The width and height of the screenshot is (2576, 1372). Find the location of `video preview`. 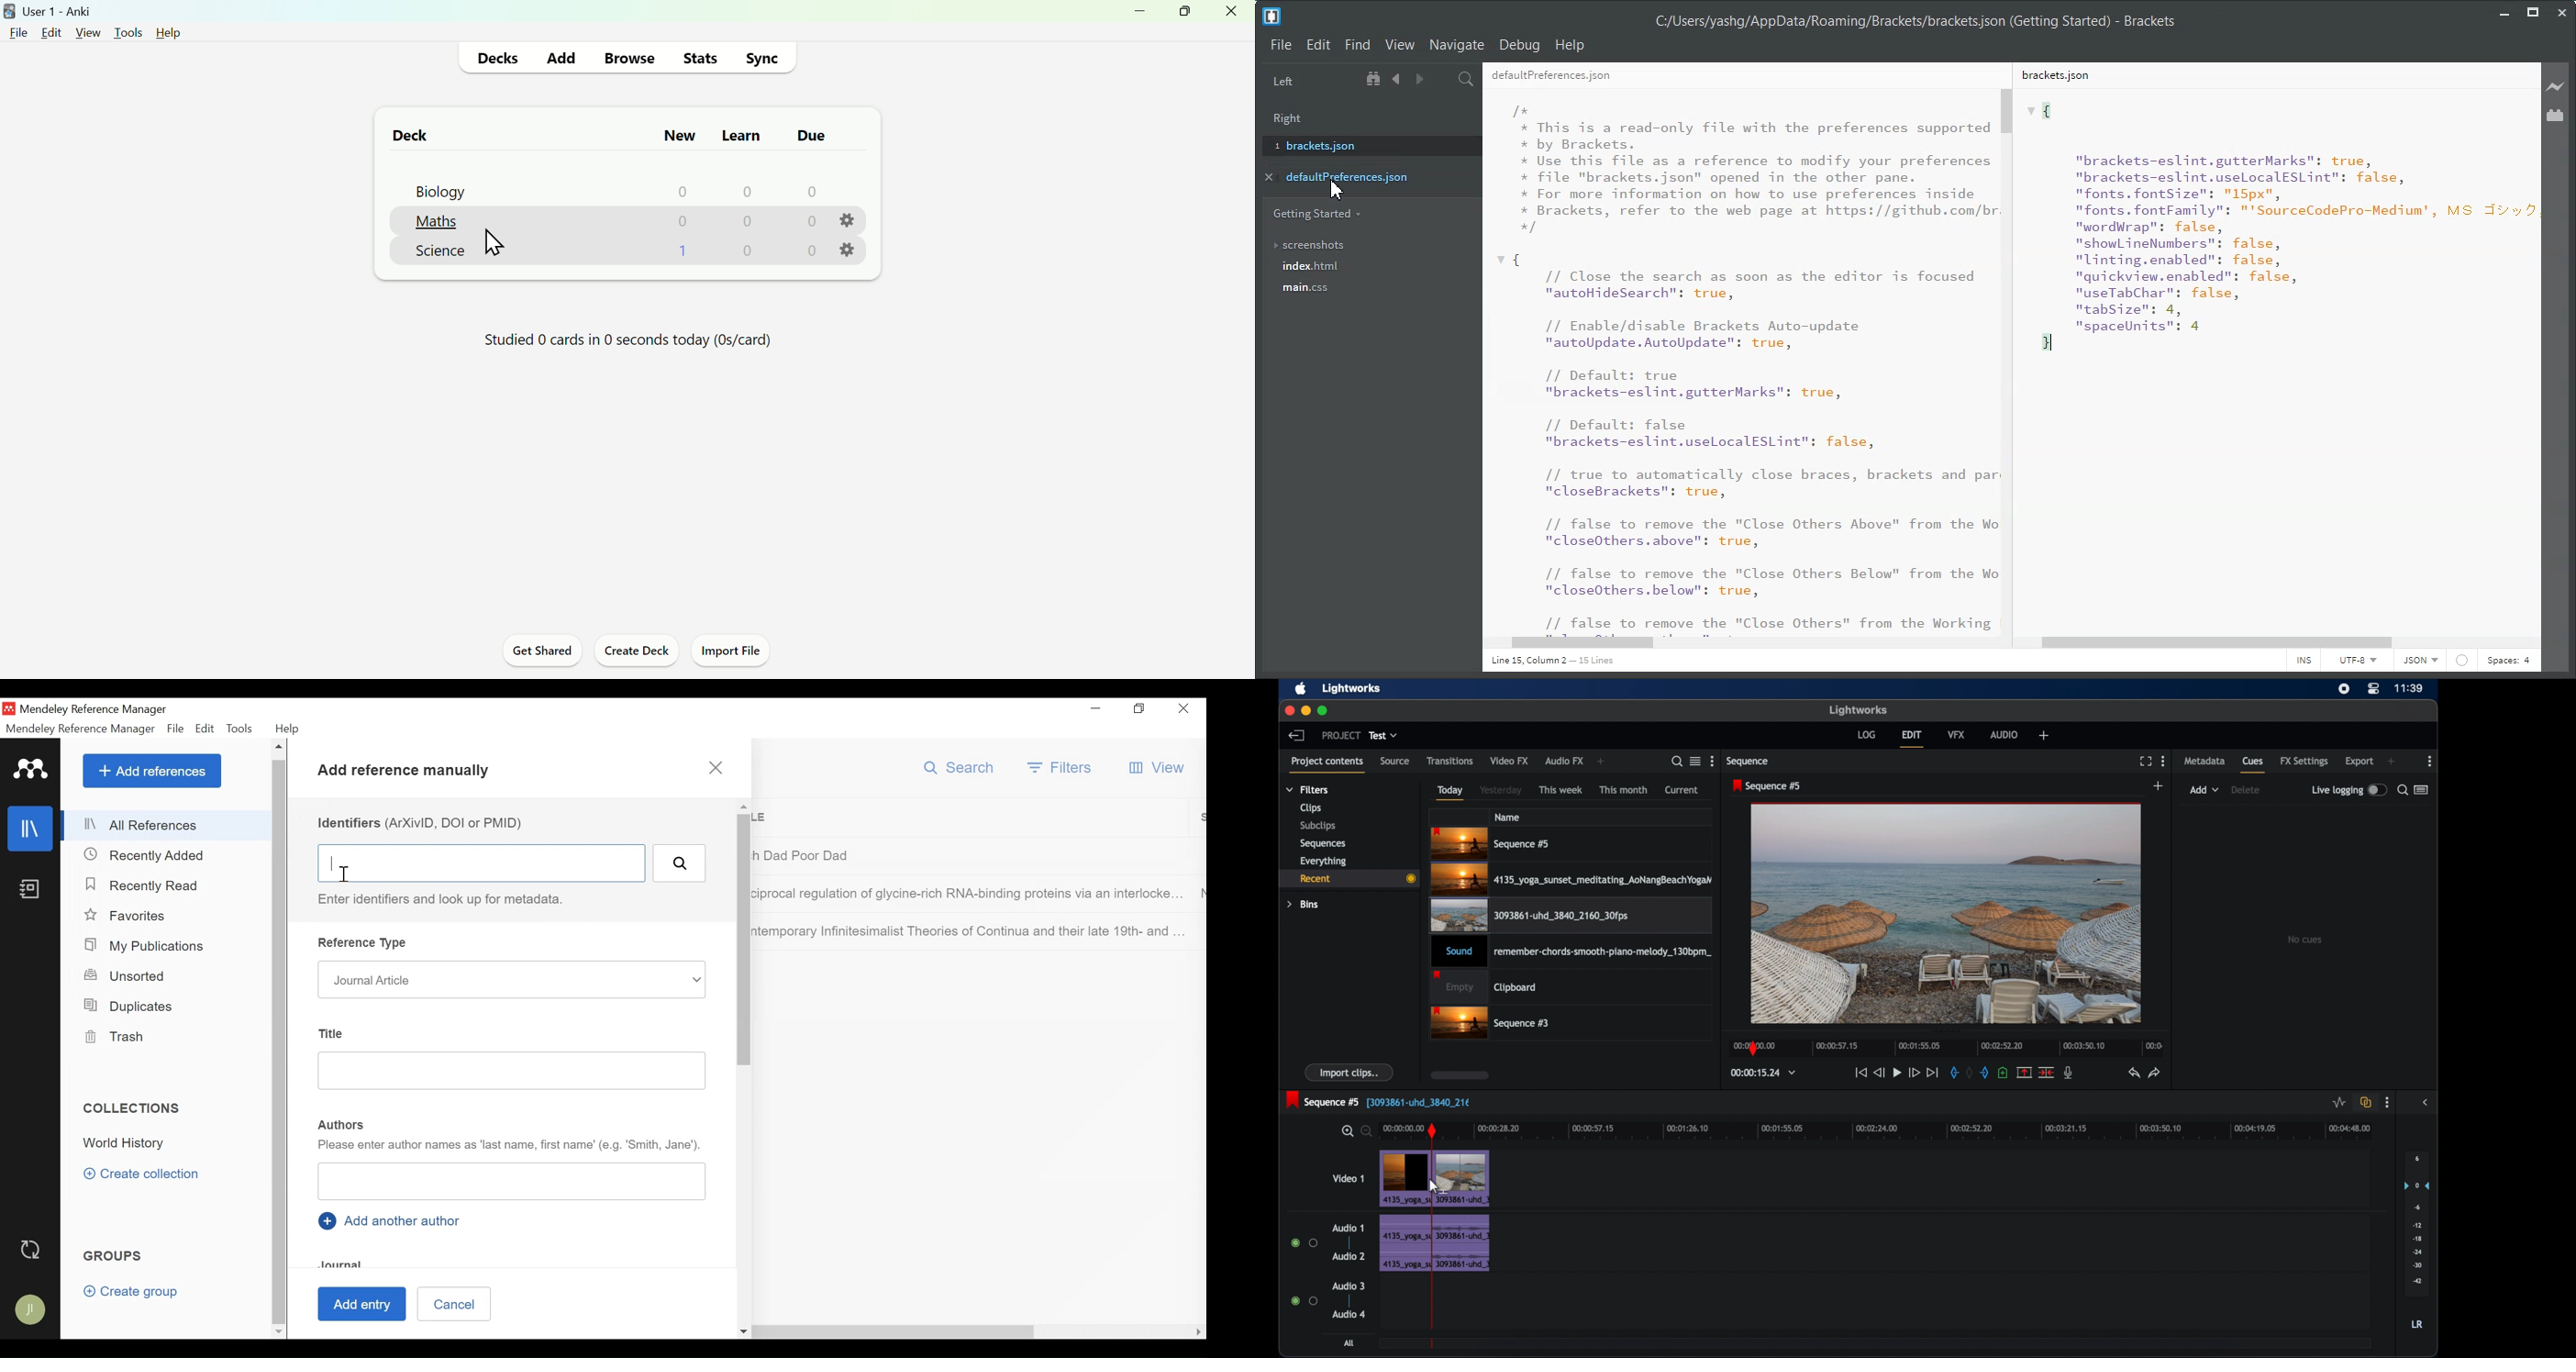

video preview is located at coordinates (1948, 913).